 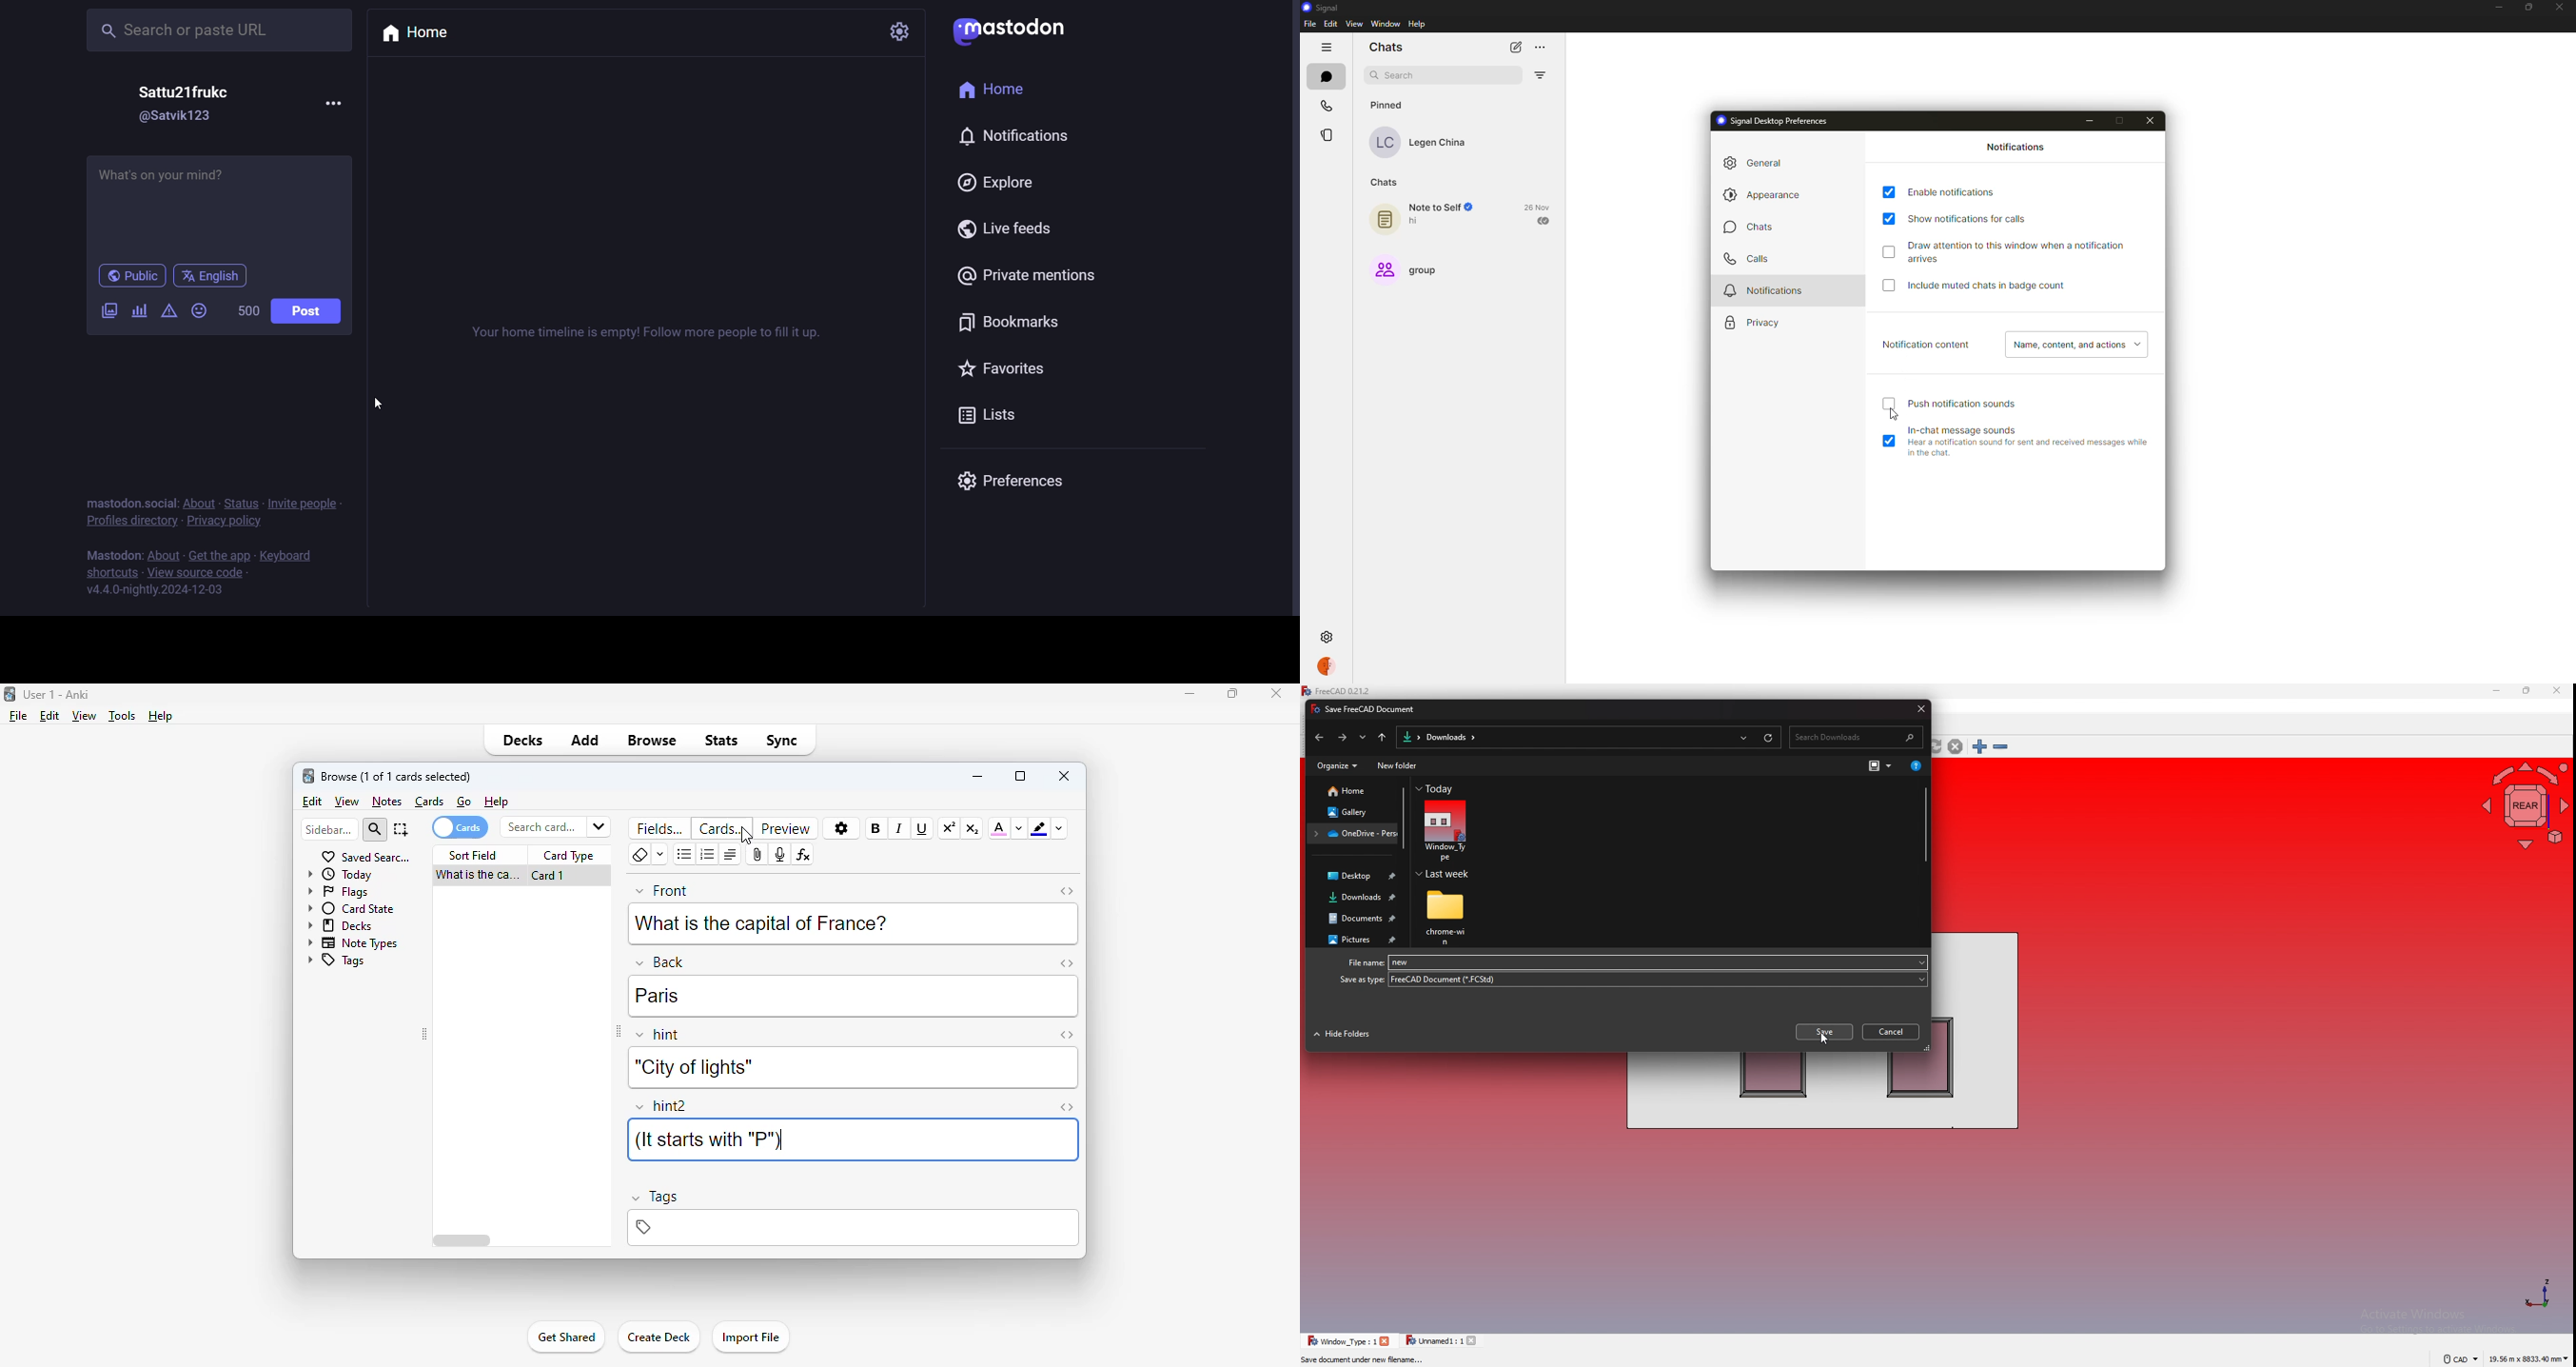 I want to click on today, so click(x=1438, y=790).